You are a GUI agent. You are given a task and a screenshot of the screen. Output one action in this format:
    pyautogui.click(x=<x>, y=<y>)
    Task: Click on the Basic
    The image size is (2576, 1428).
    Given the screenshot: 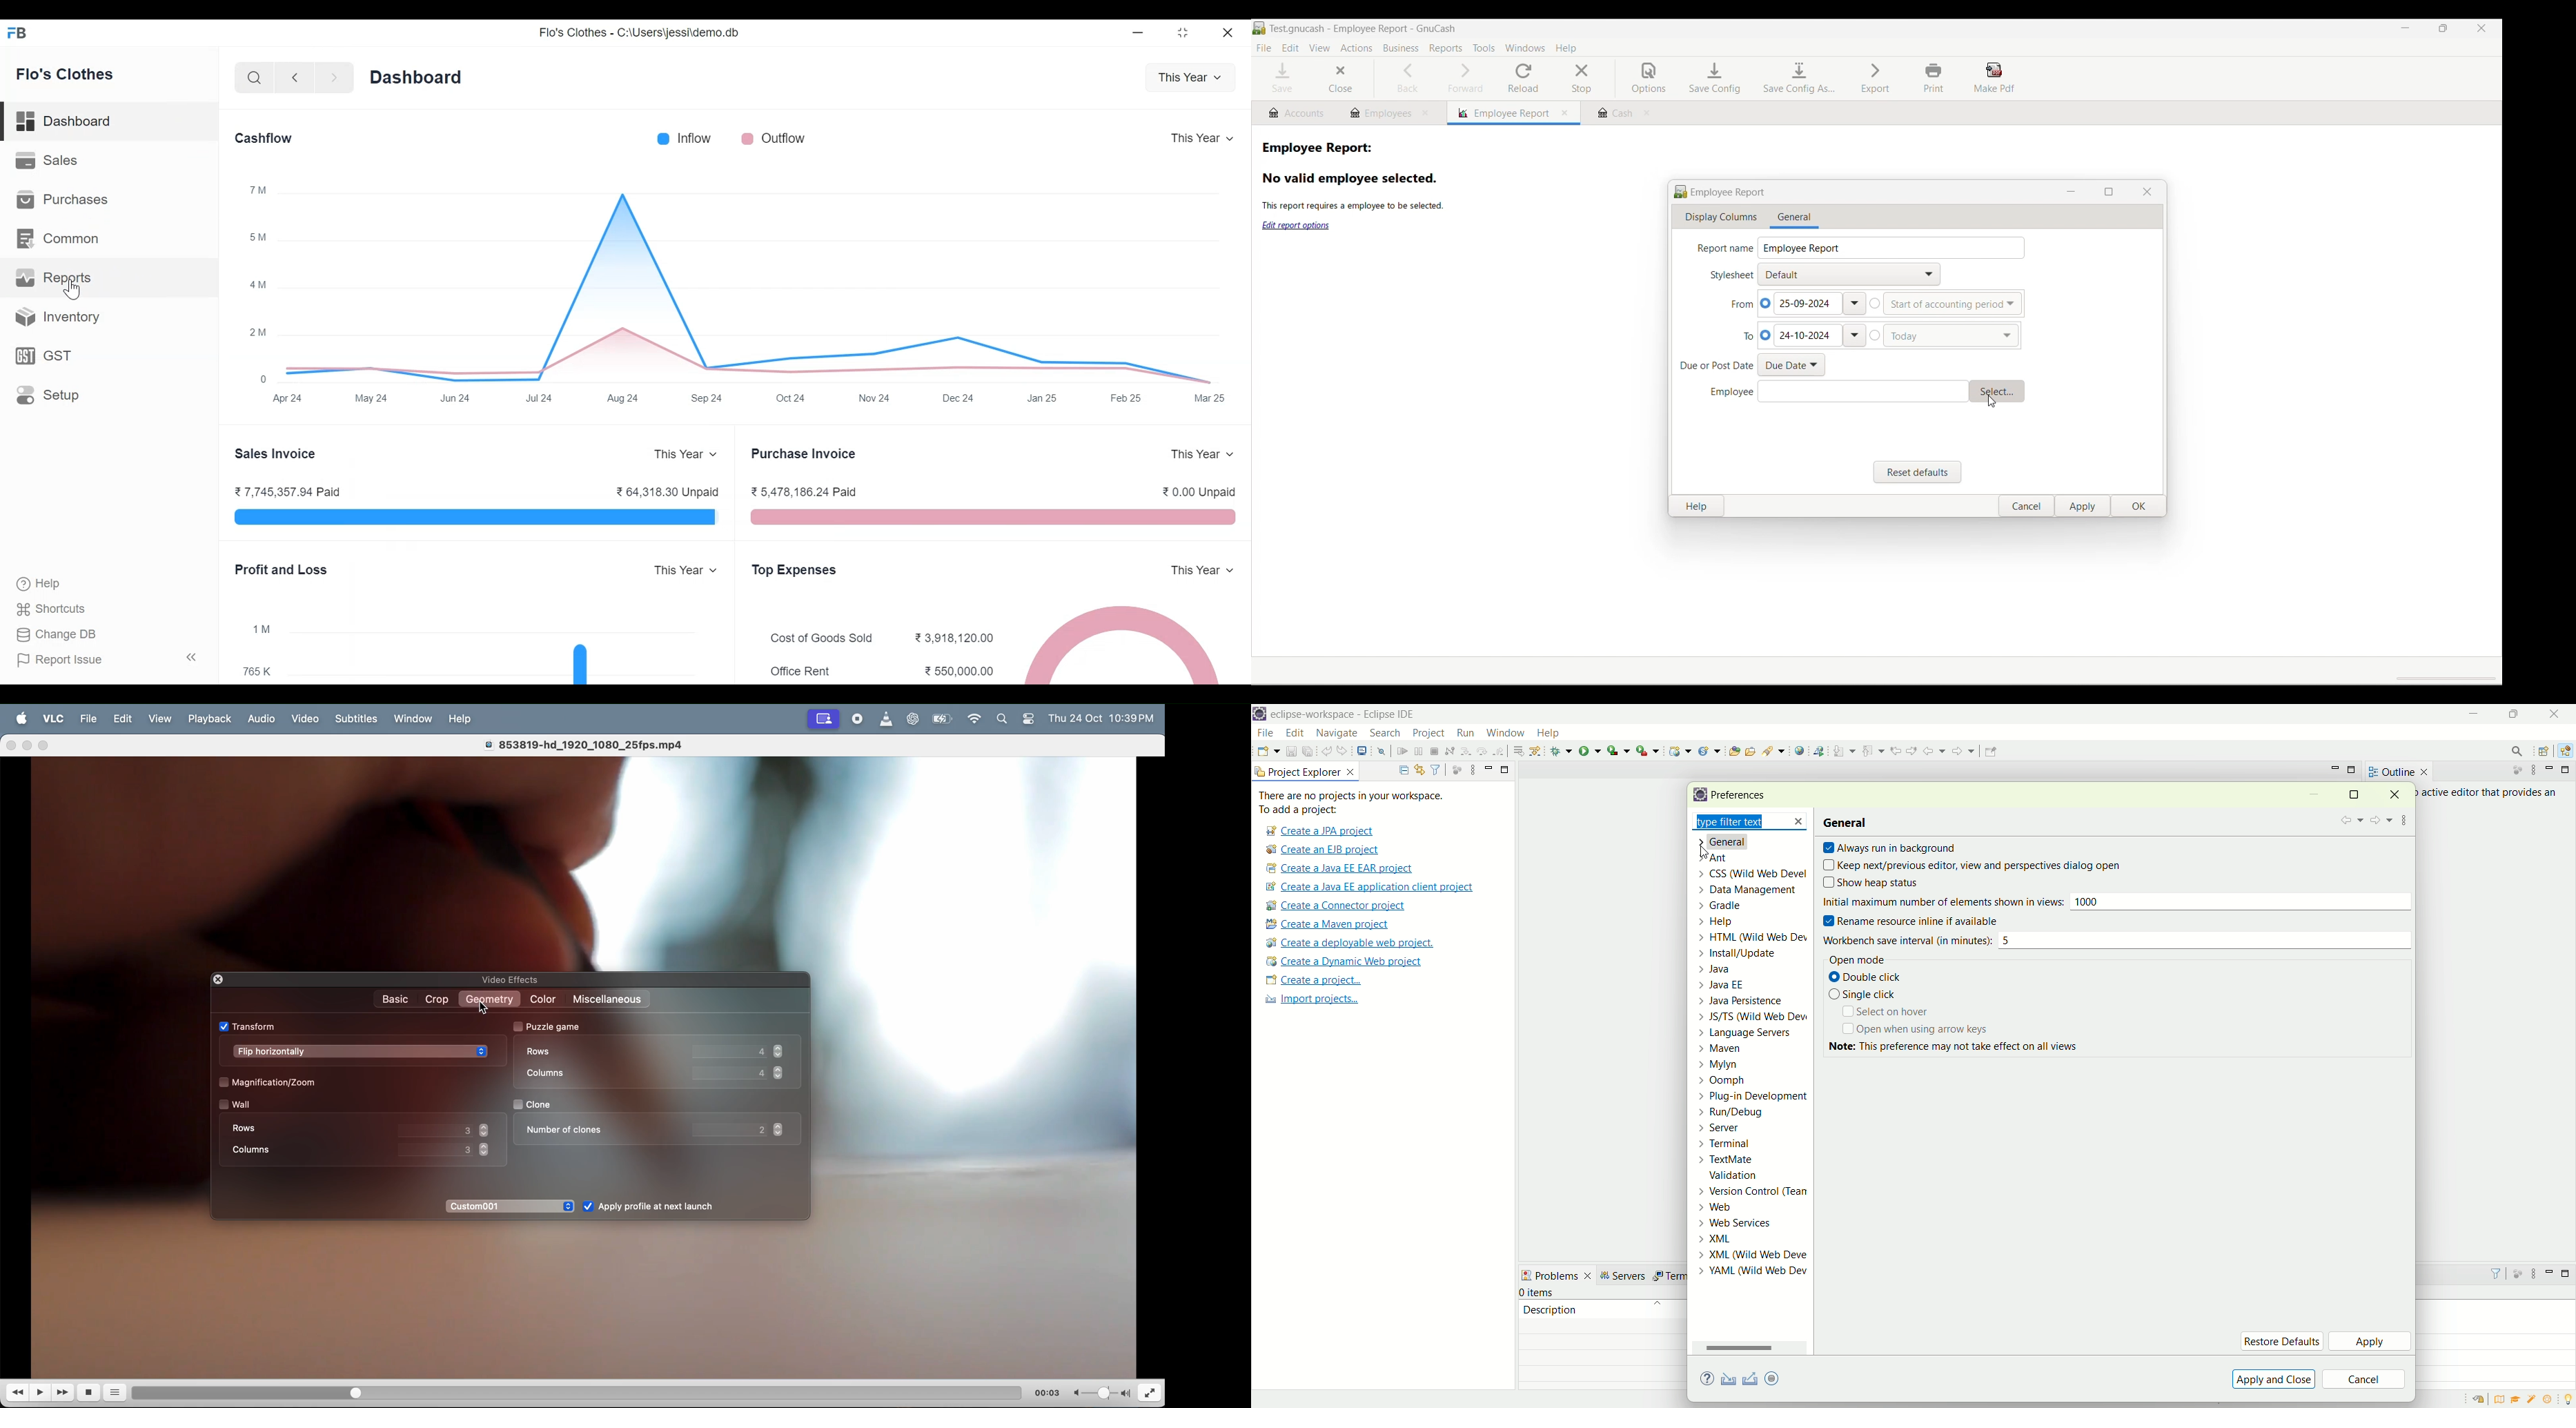 What is the action you would take?
    pyautogui.click(x=398, y=998)
    